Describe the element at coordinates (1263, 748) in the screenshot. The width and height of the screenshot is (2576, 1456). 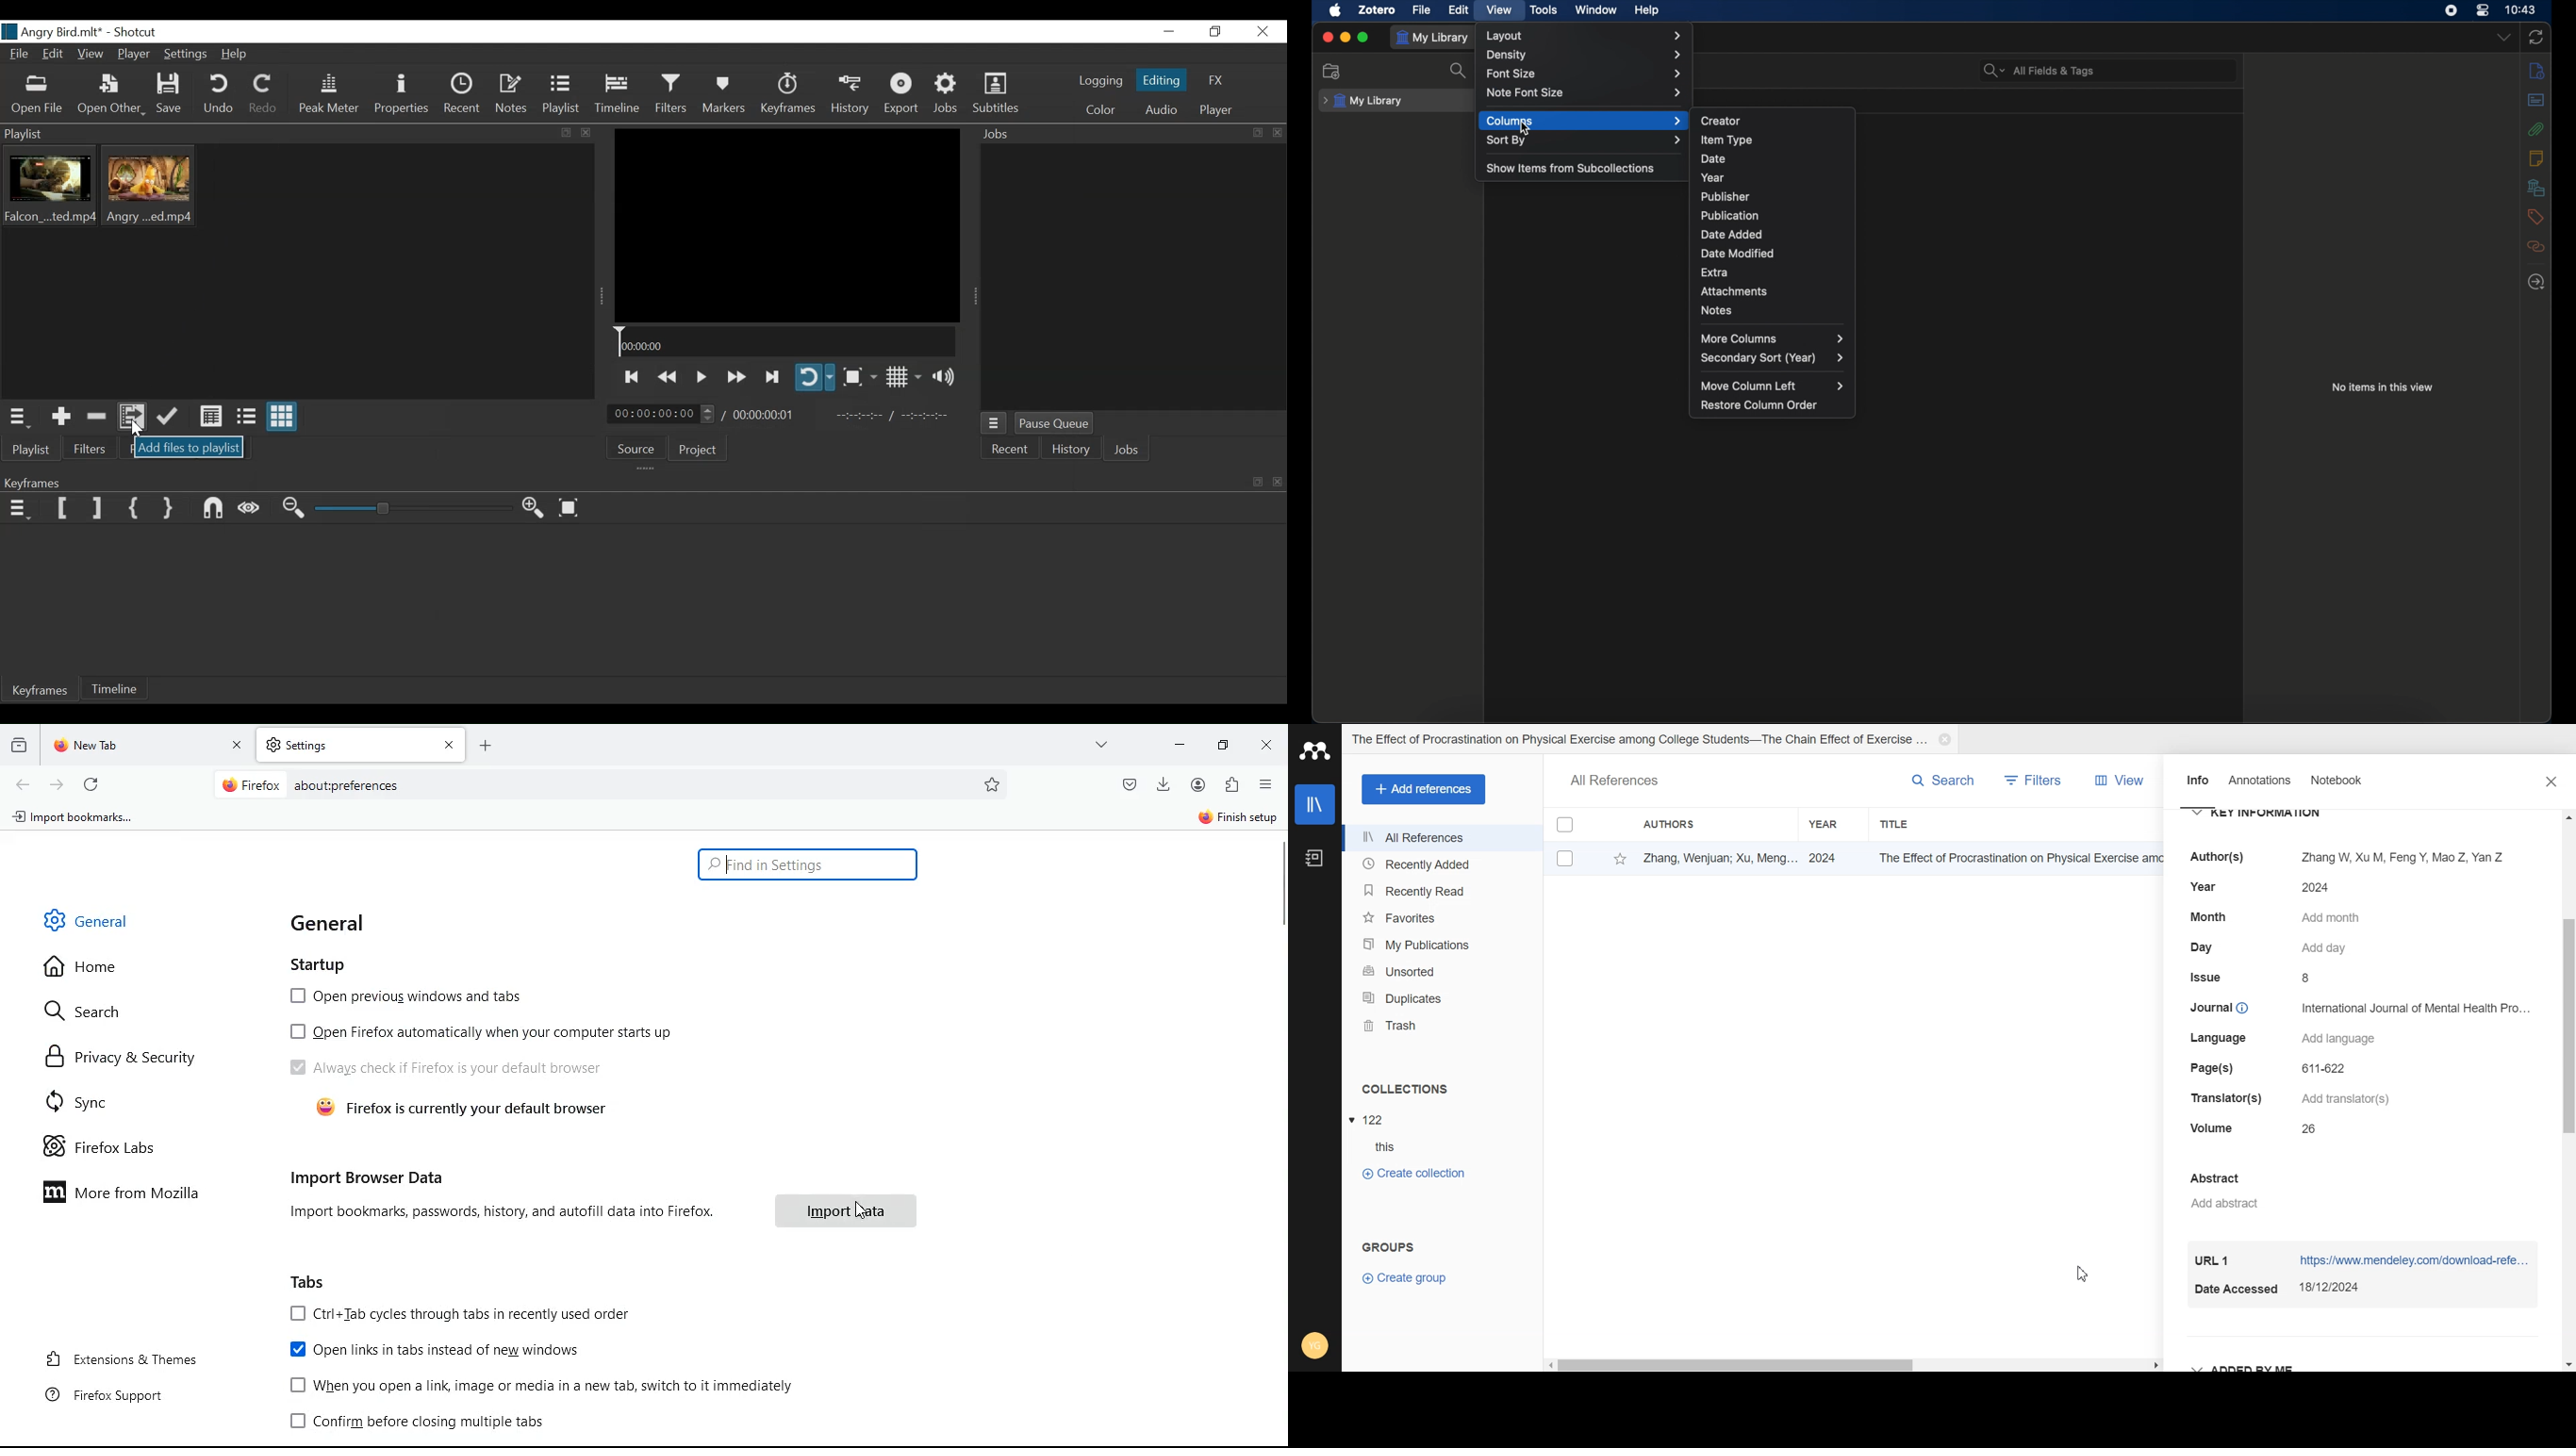
I see `close` at that location.